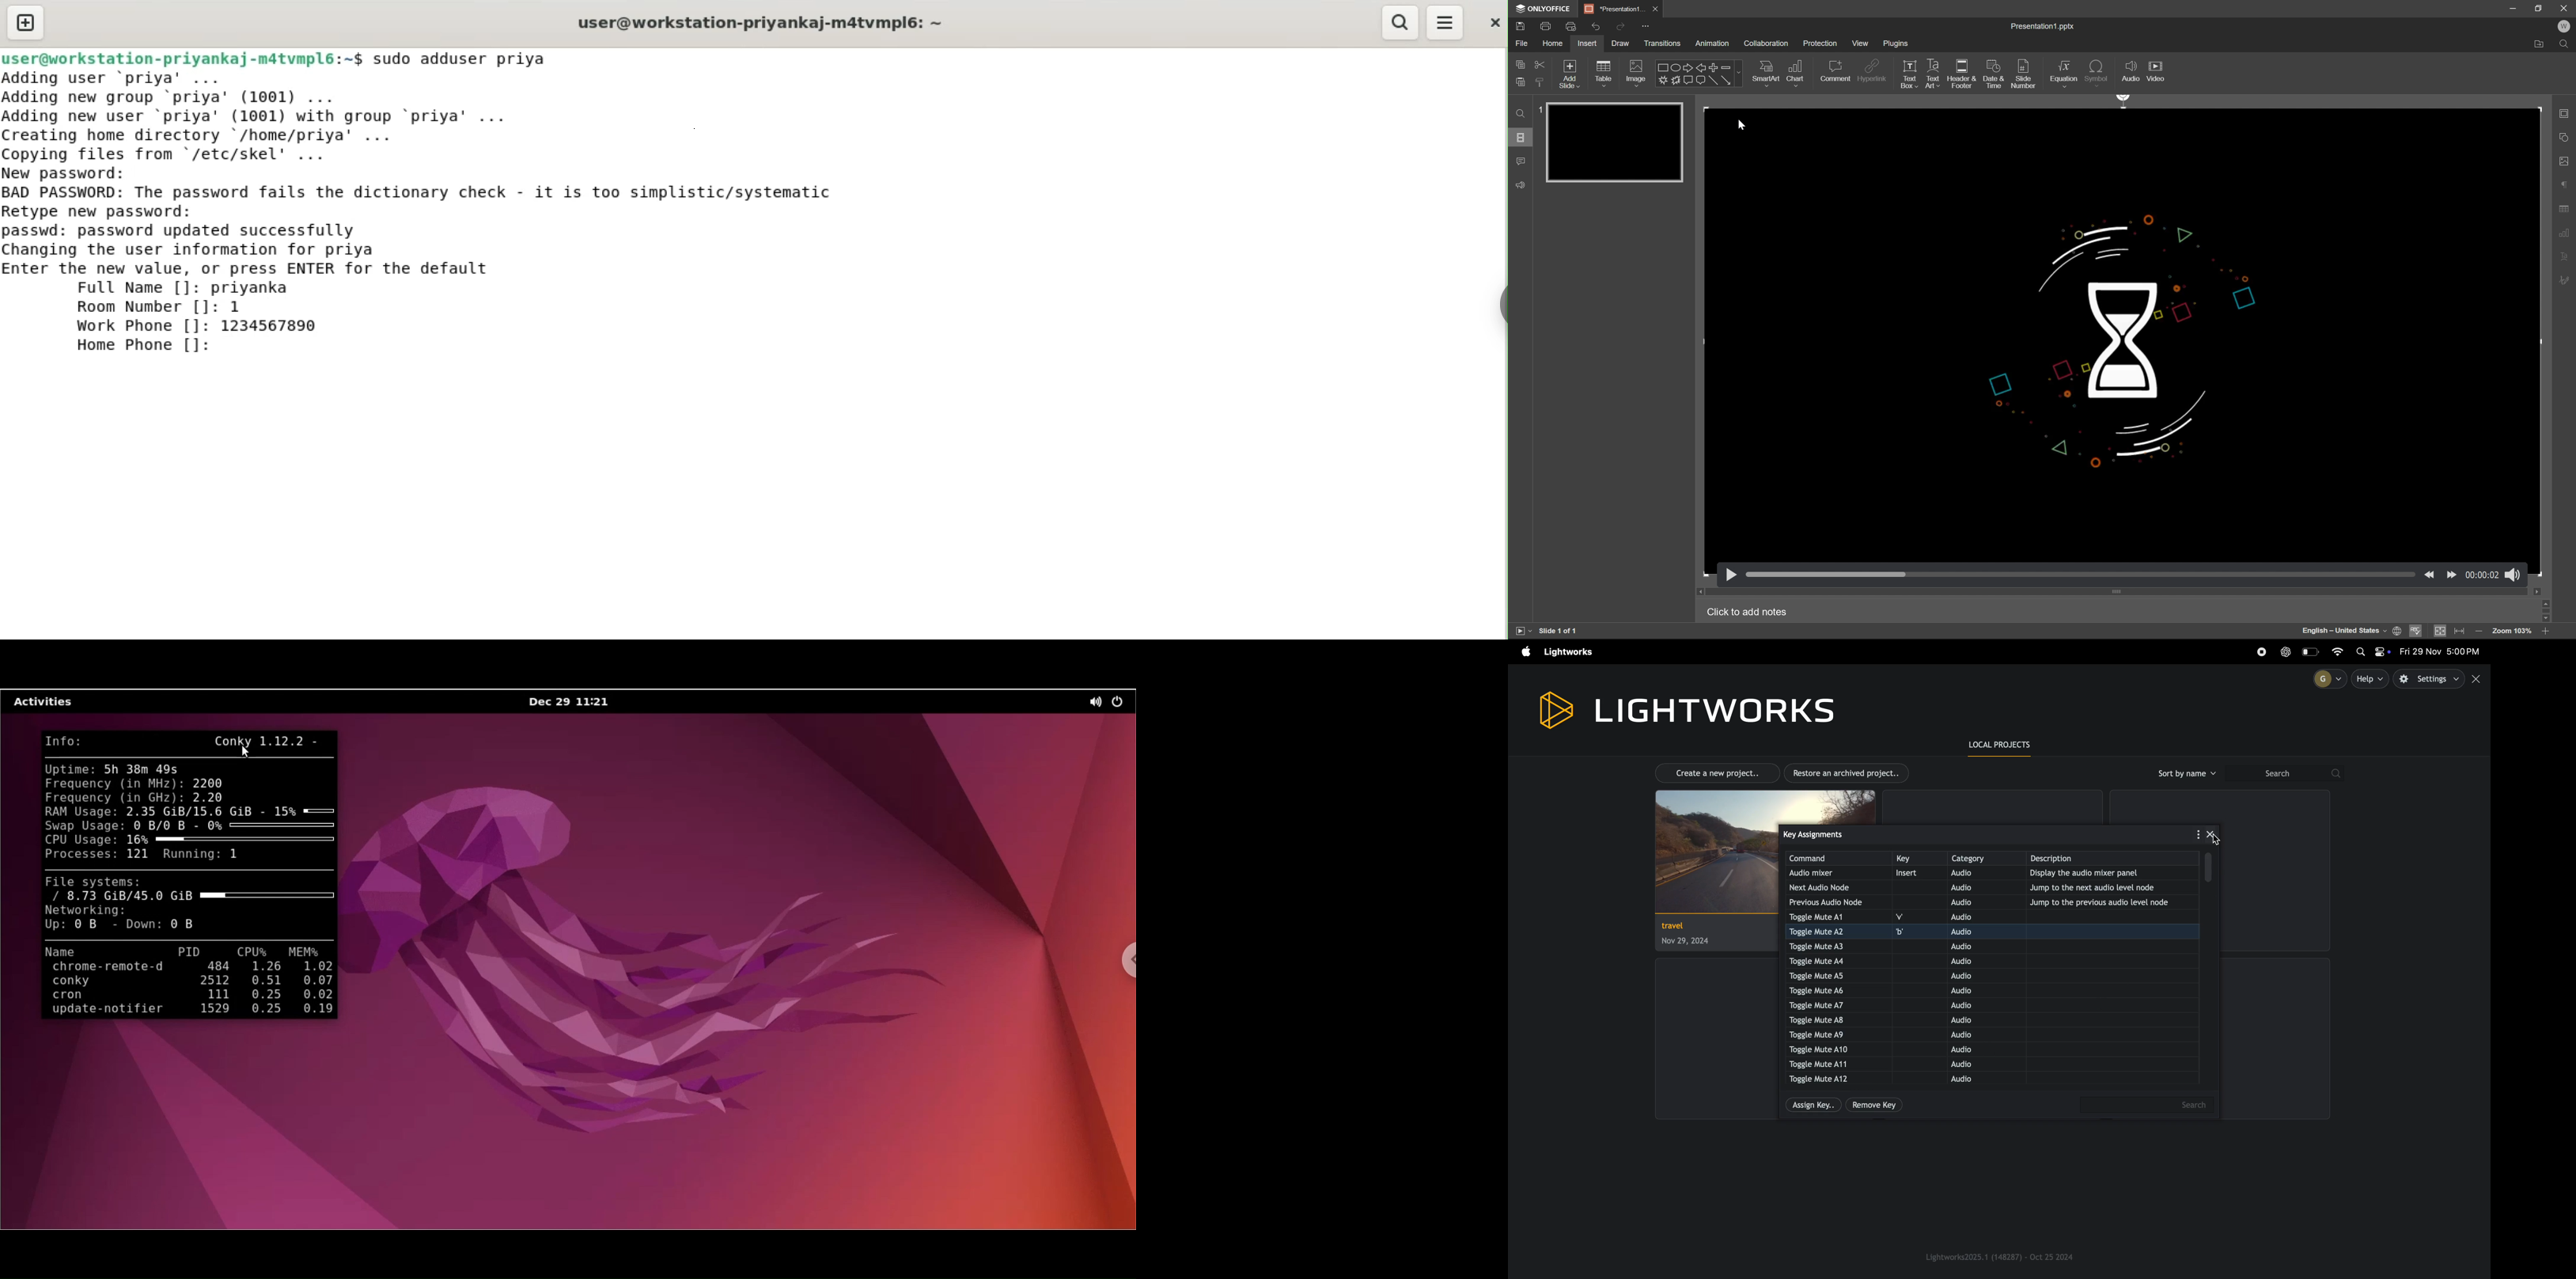  Describe the element at coordinates (1522, 652) in the screenshot. I see `apple menu` at that location.